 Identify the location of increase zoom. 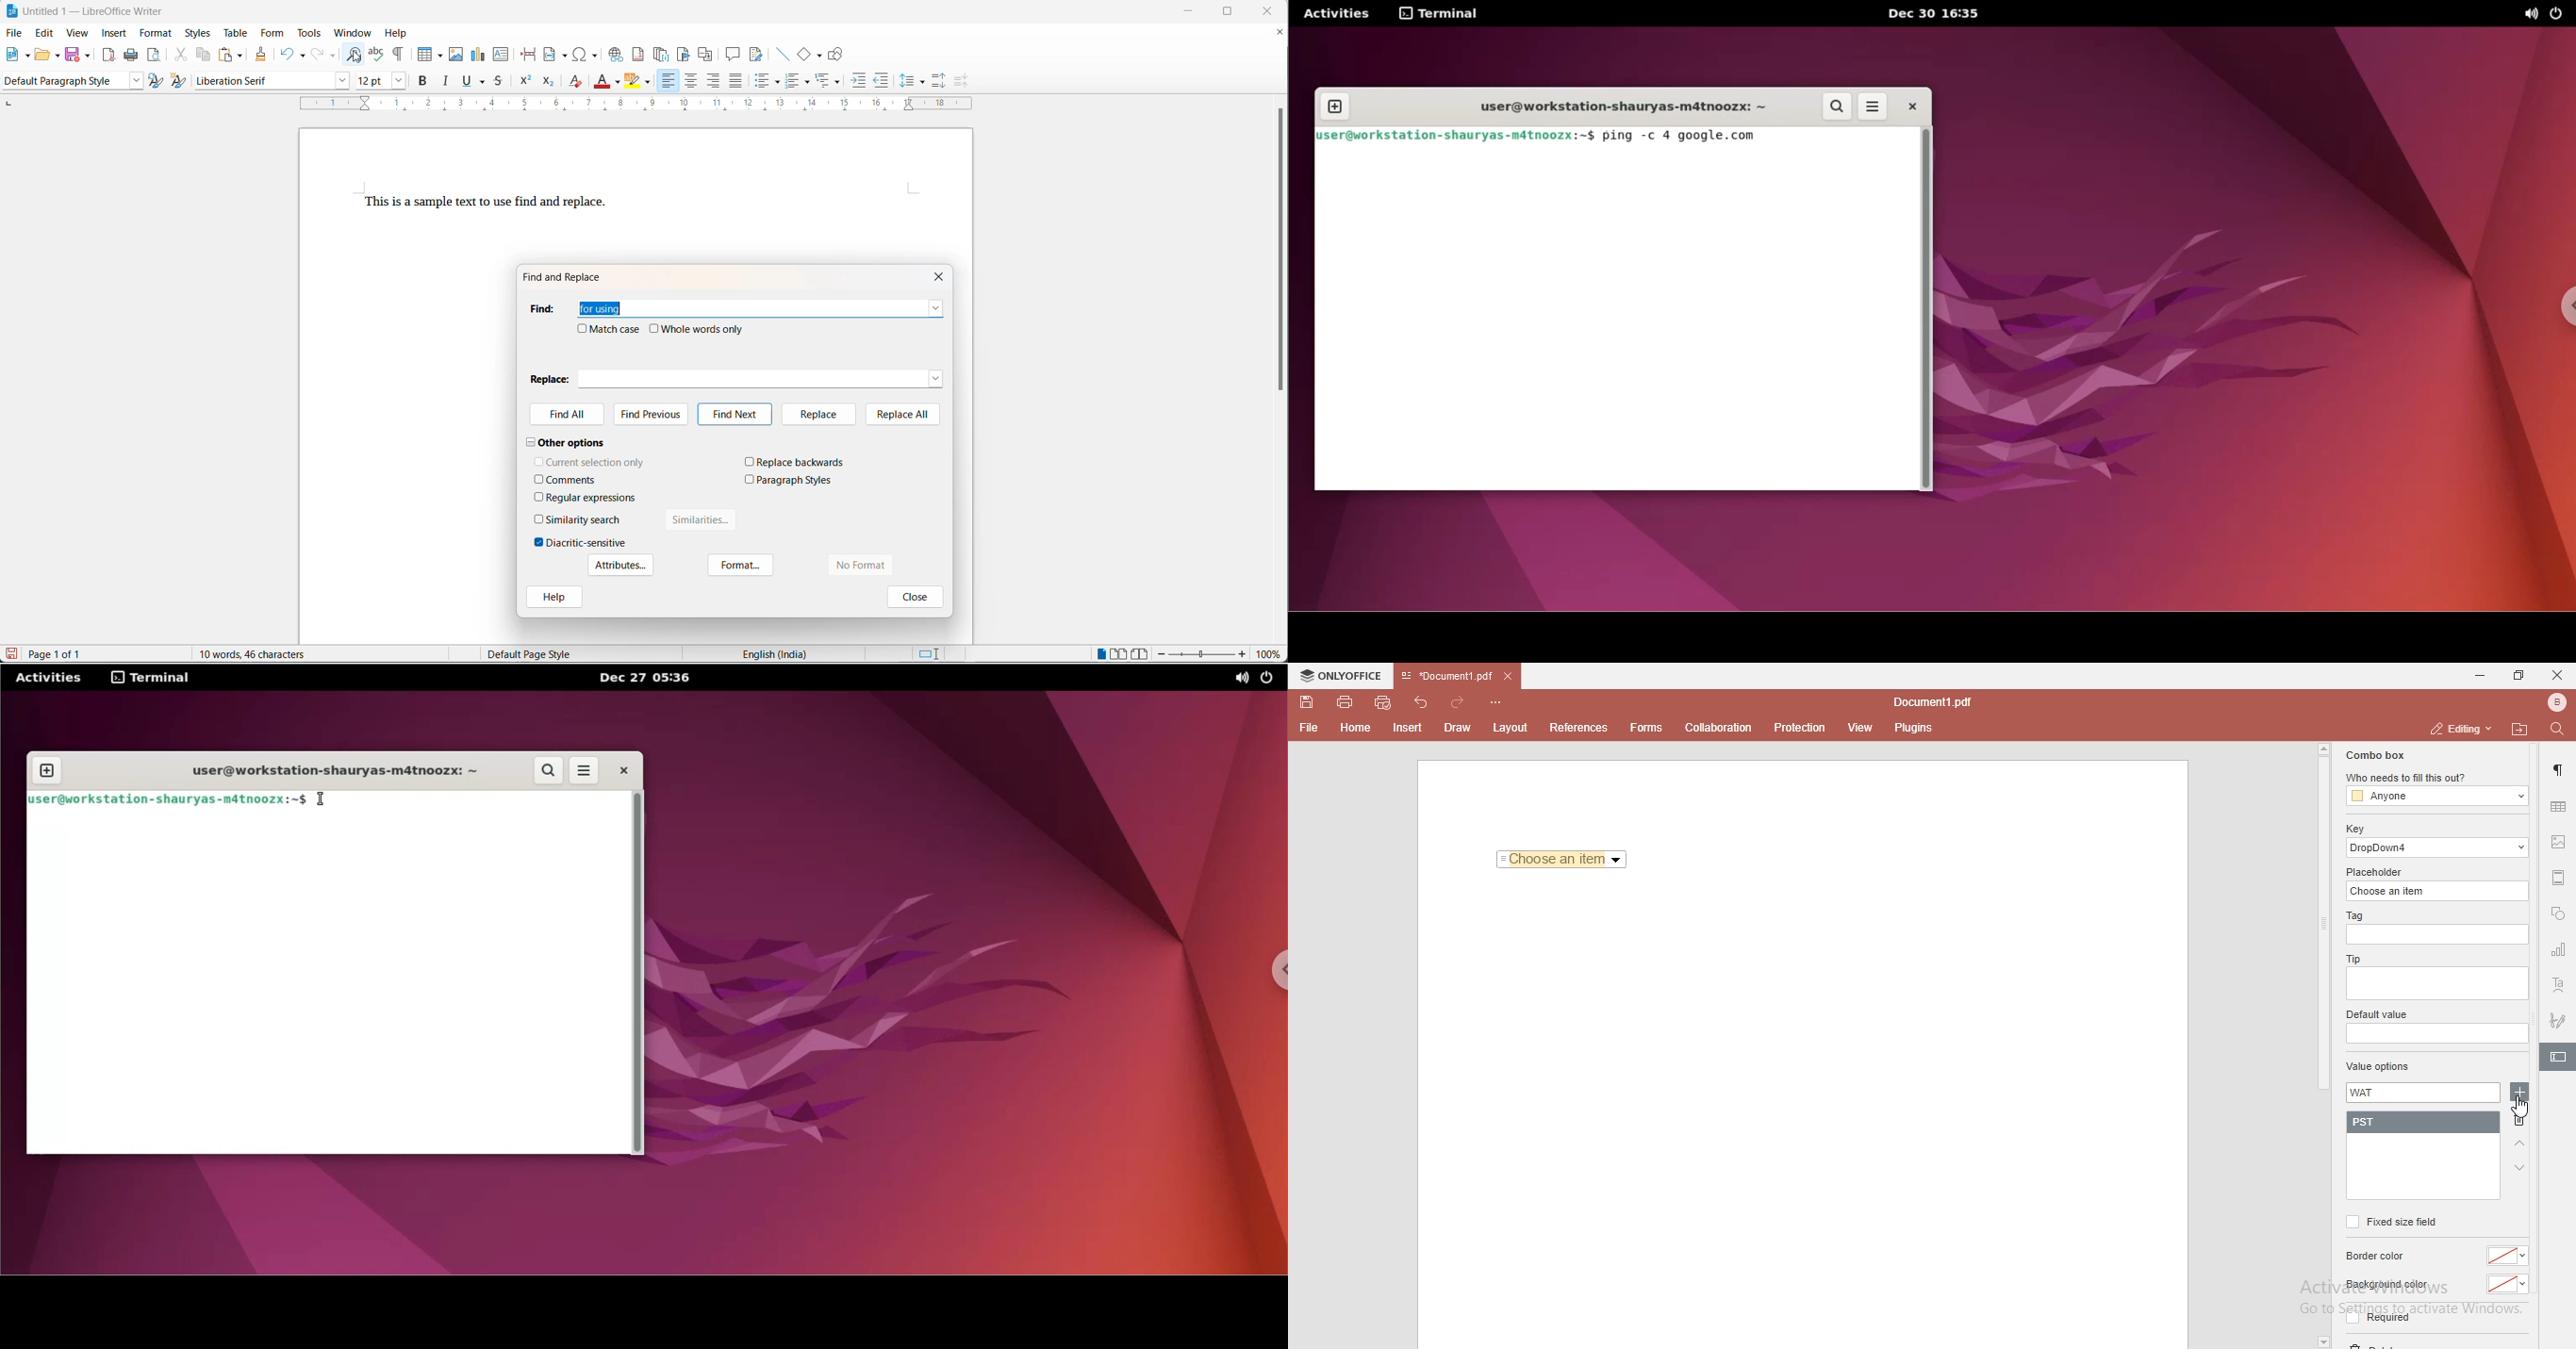
(1244, 656).